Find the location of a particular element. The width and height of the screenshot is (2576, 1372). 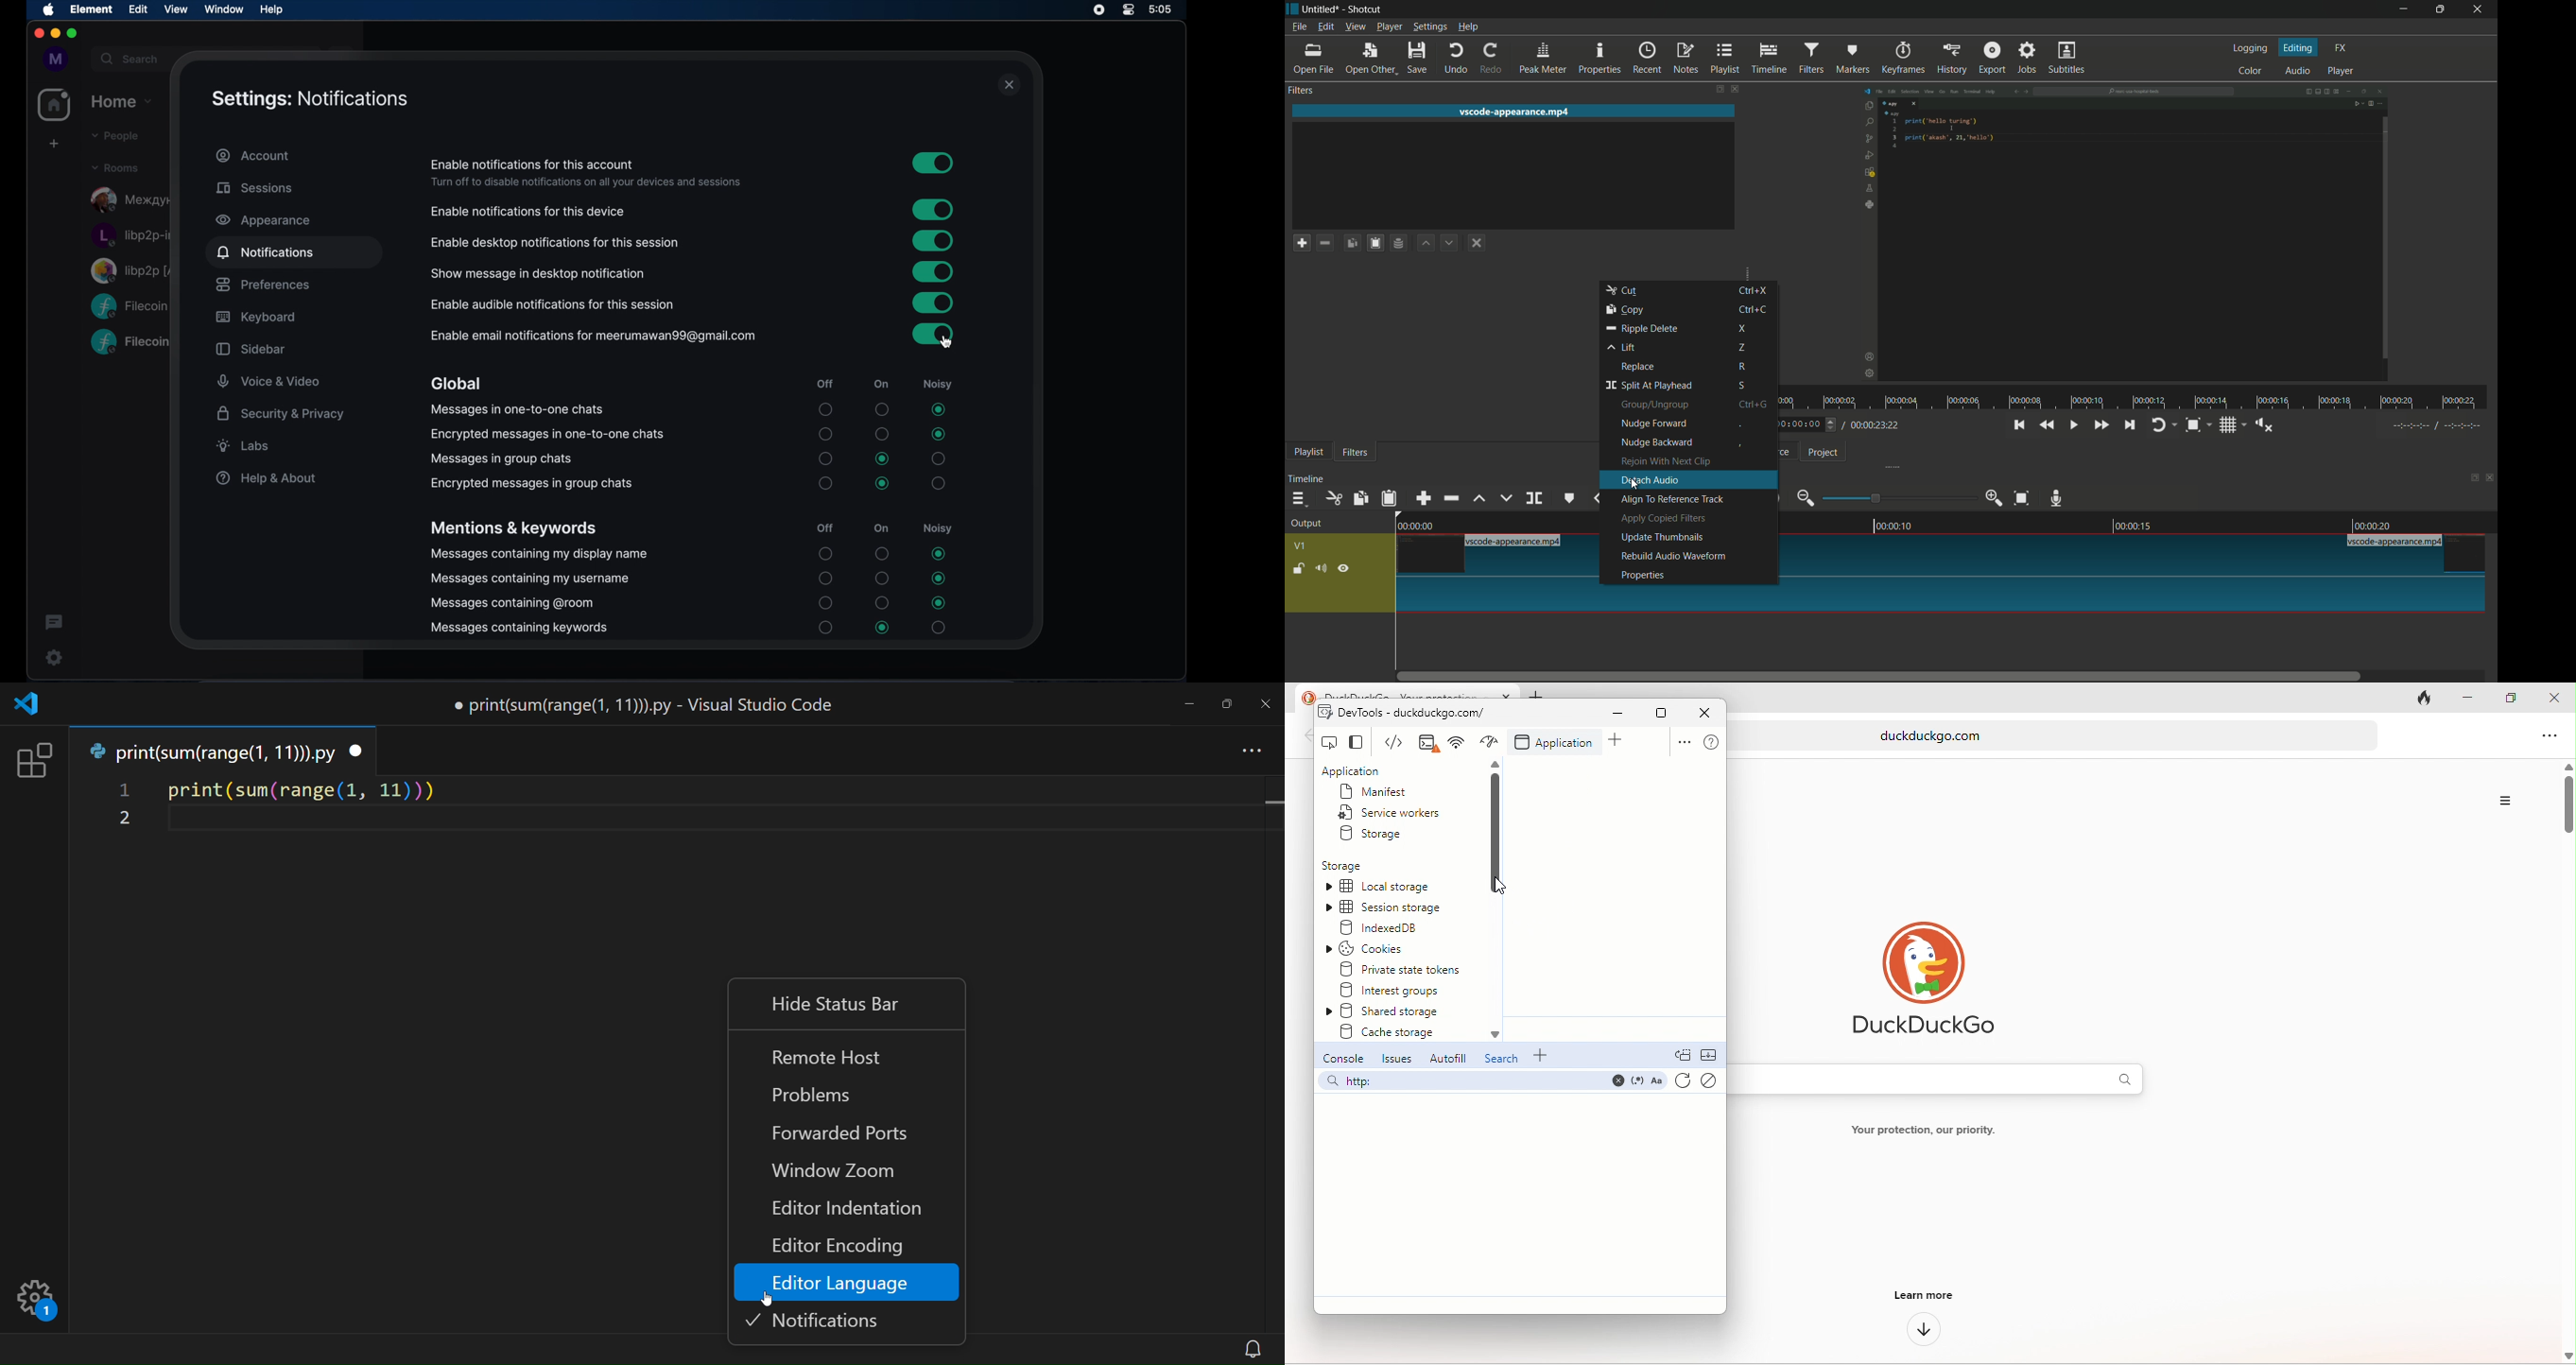

align to reference track is located at coordinates (1671, 499).